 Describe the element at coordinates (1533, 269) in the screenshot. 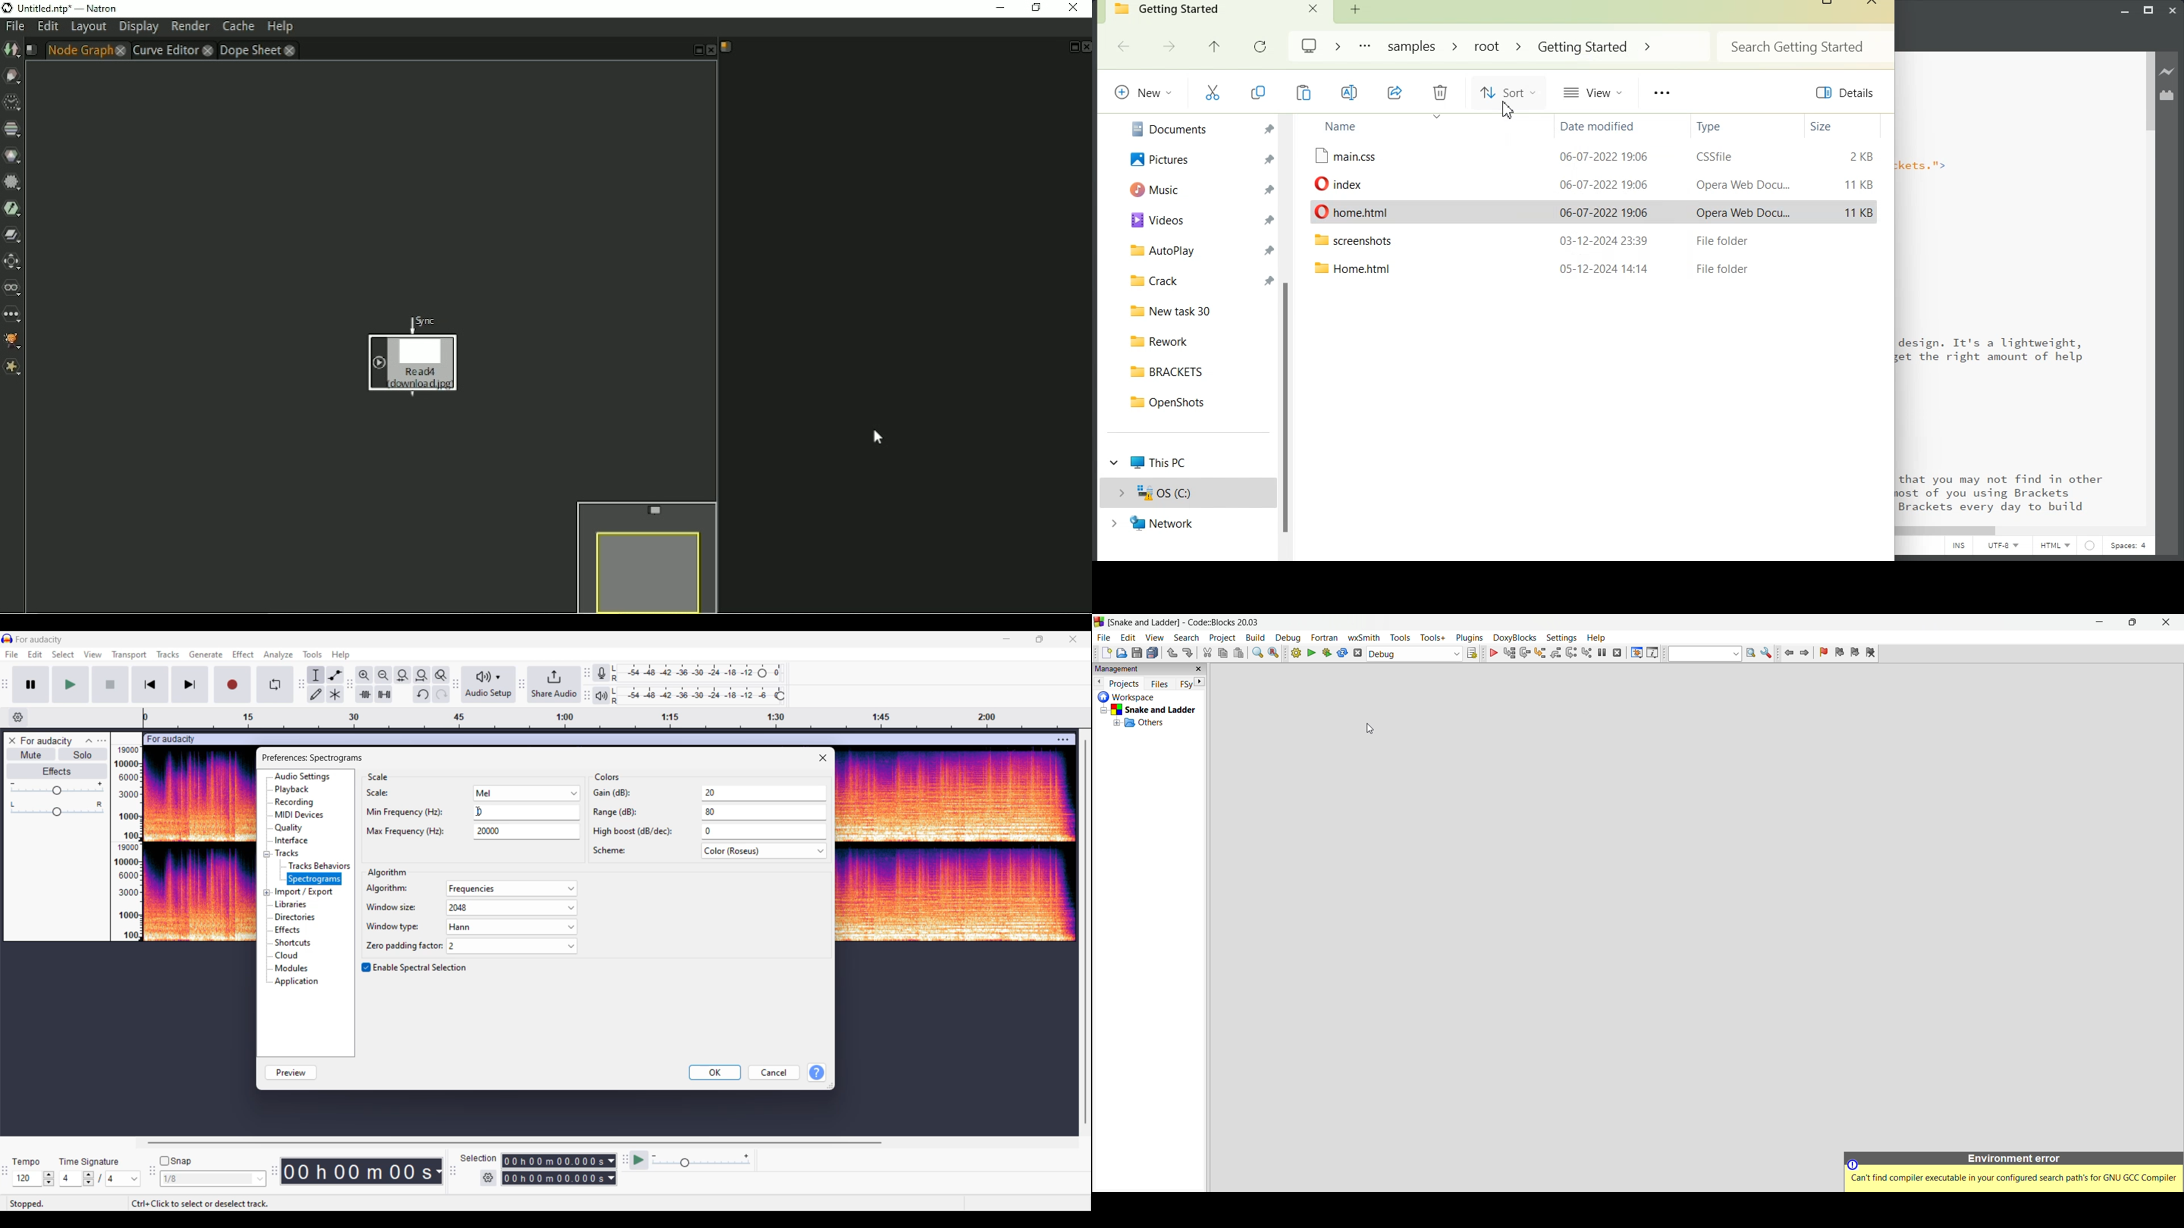

I see `File` at that location.